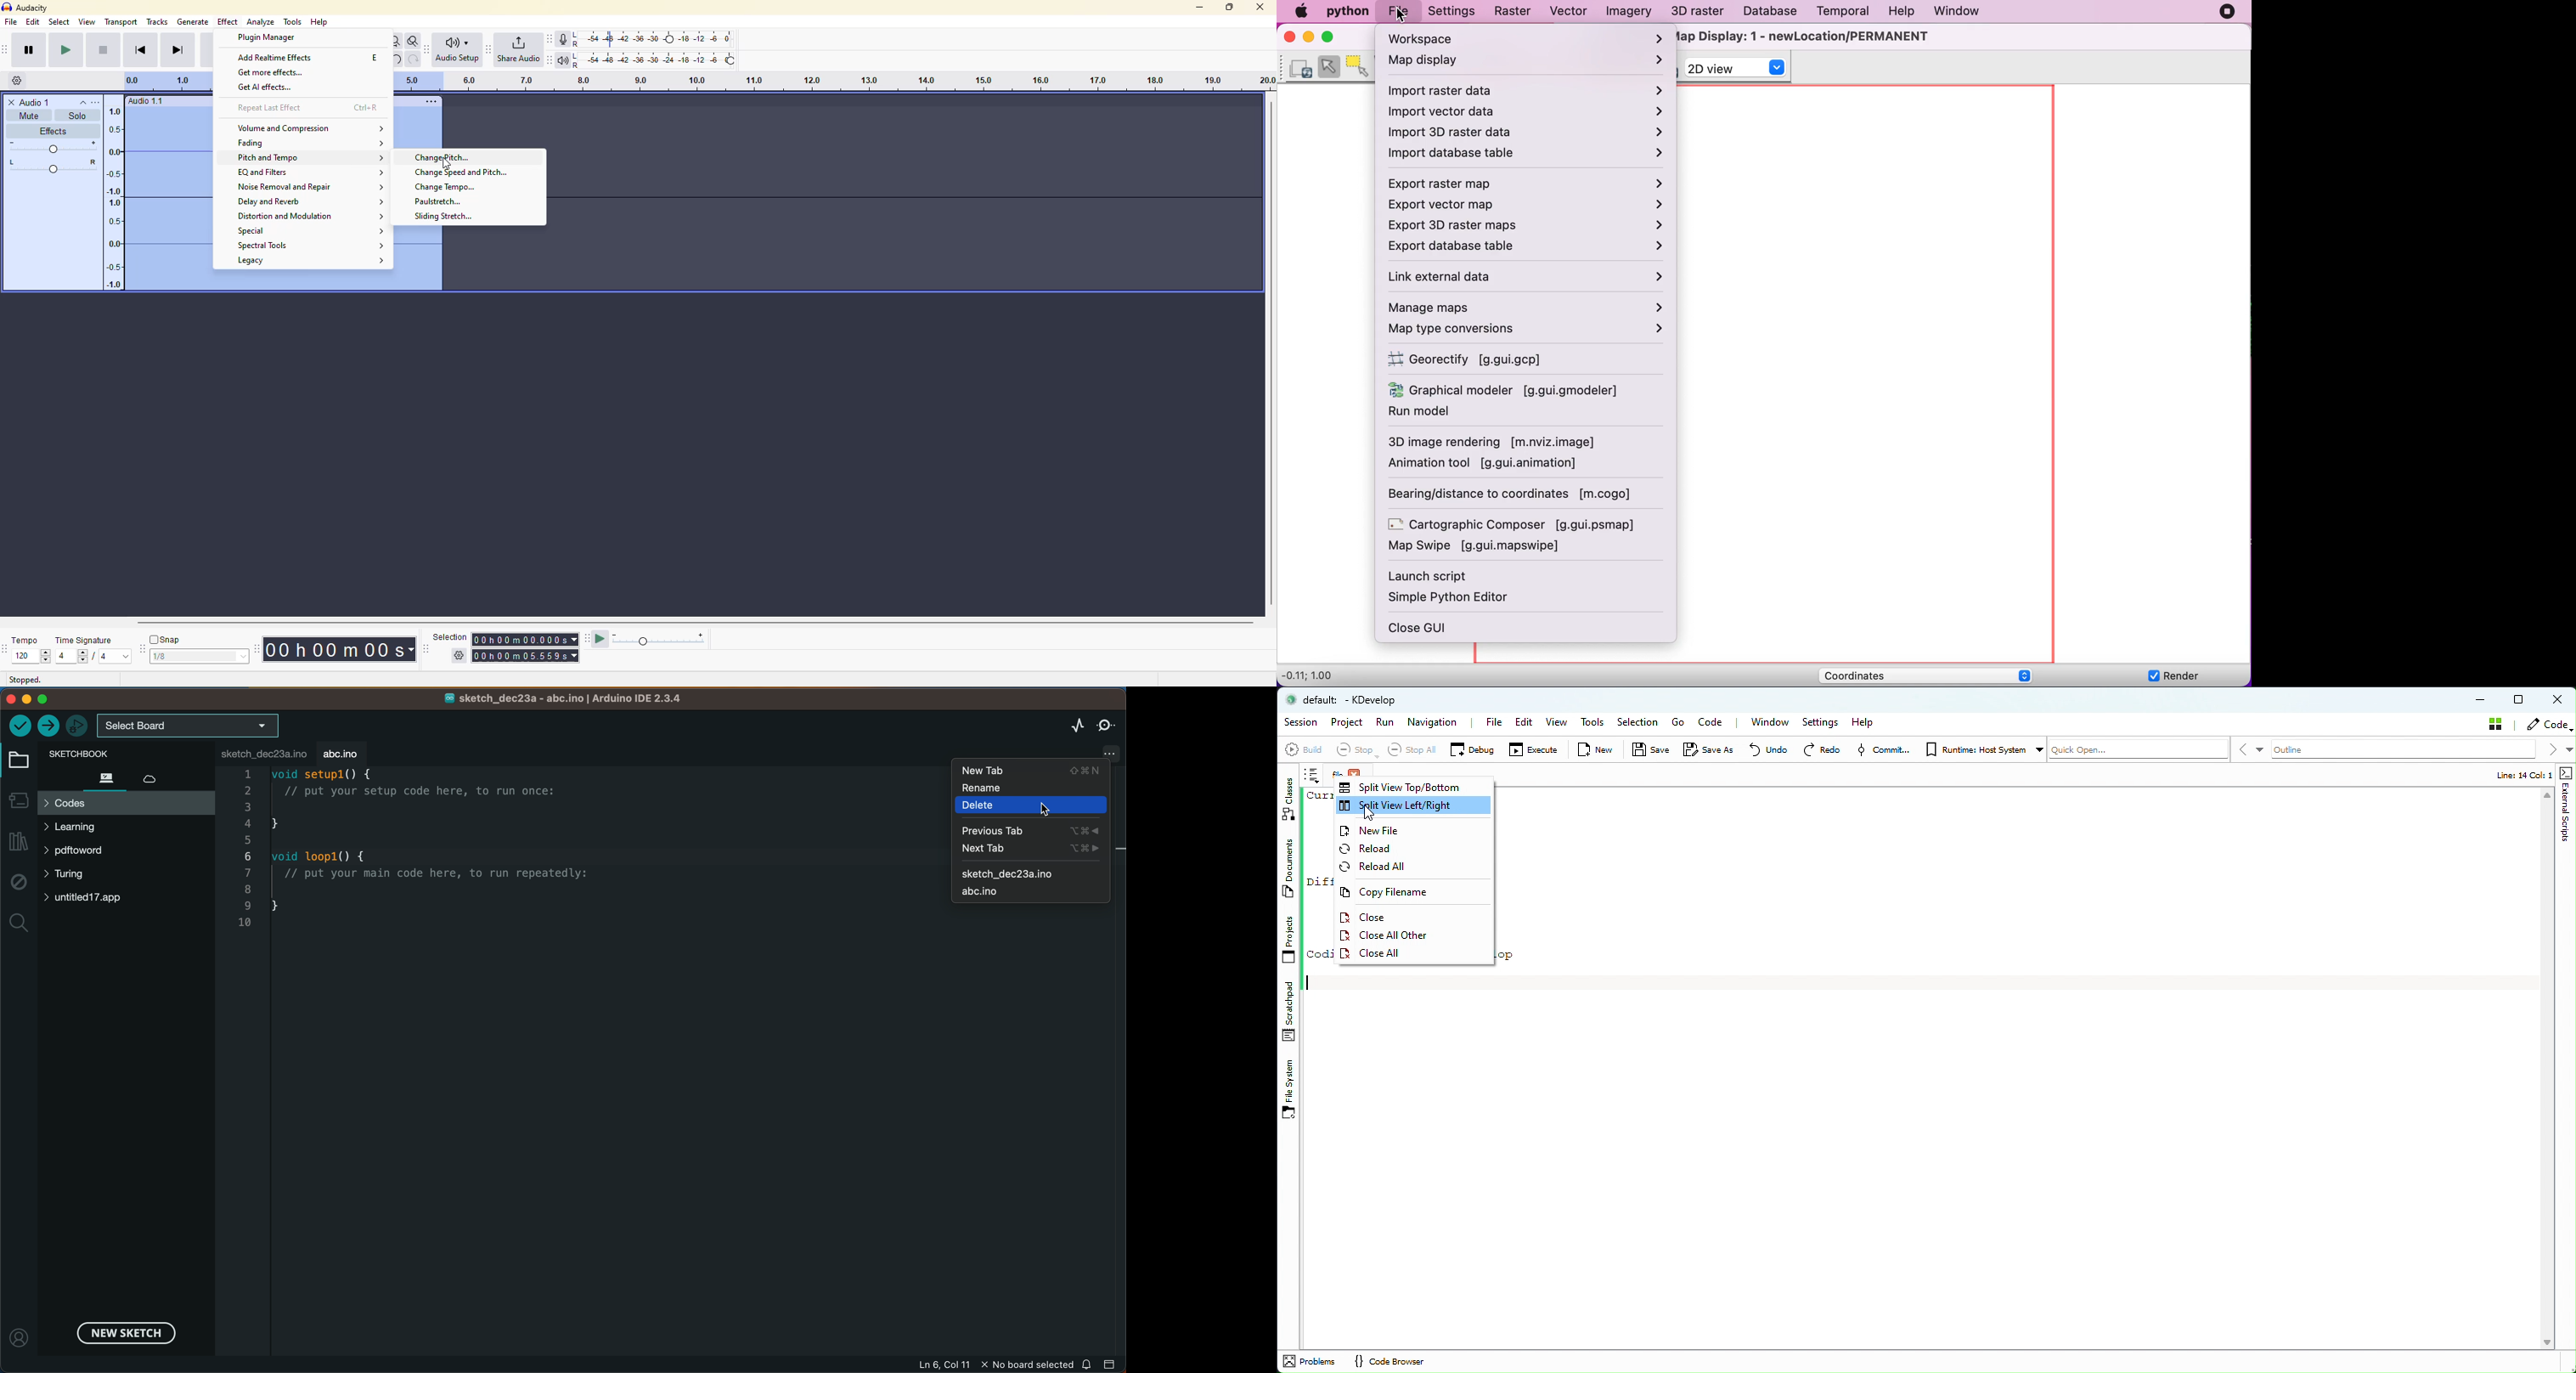  What do you see at coordinates (265, 158) in the screenshot?
I see `pitch and tempo` at bounding box center [265, 158].